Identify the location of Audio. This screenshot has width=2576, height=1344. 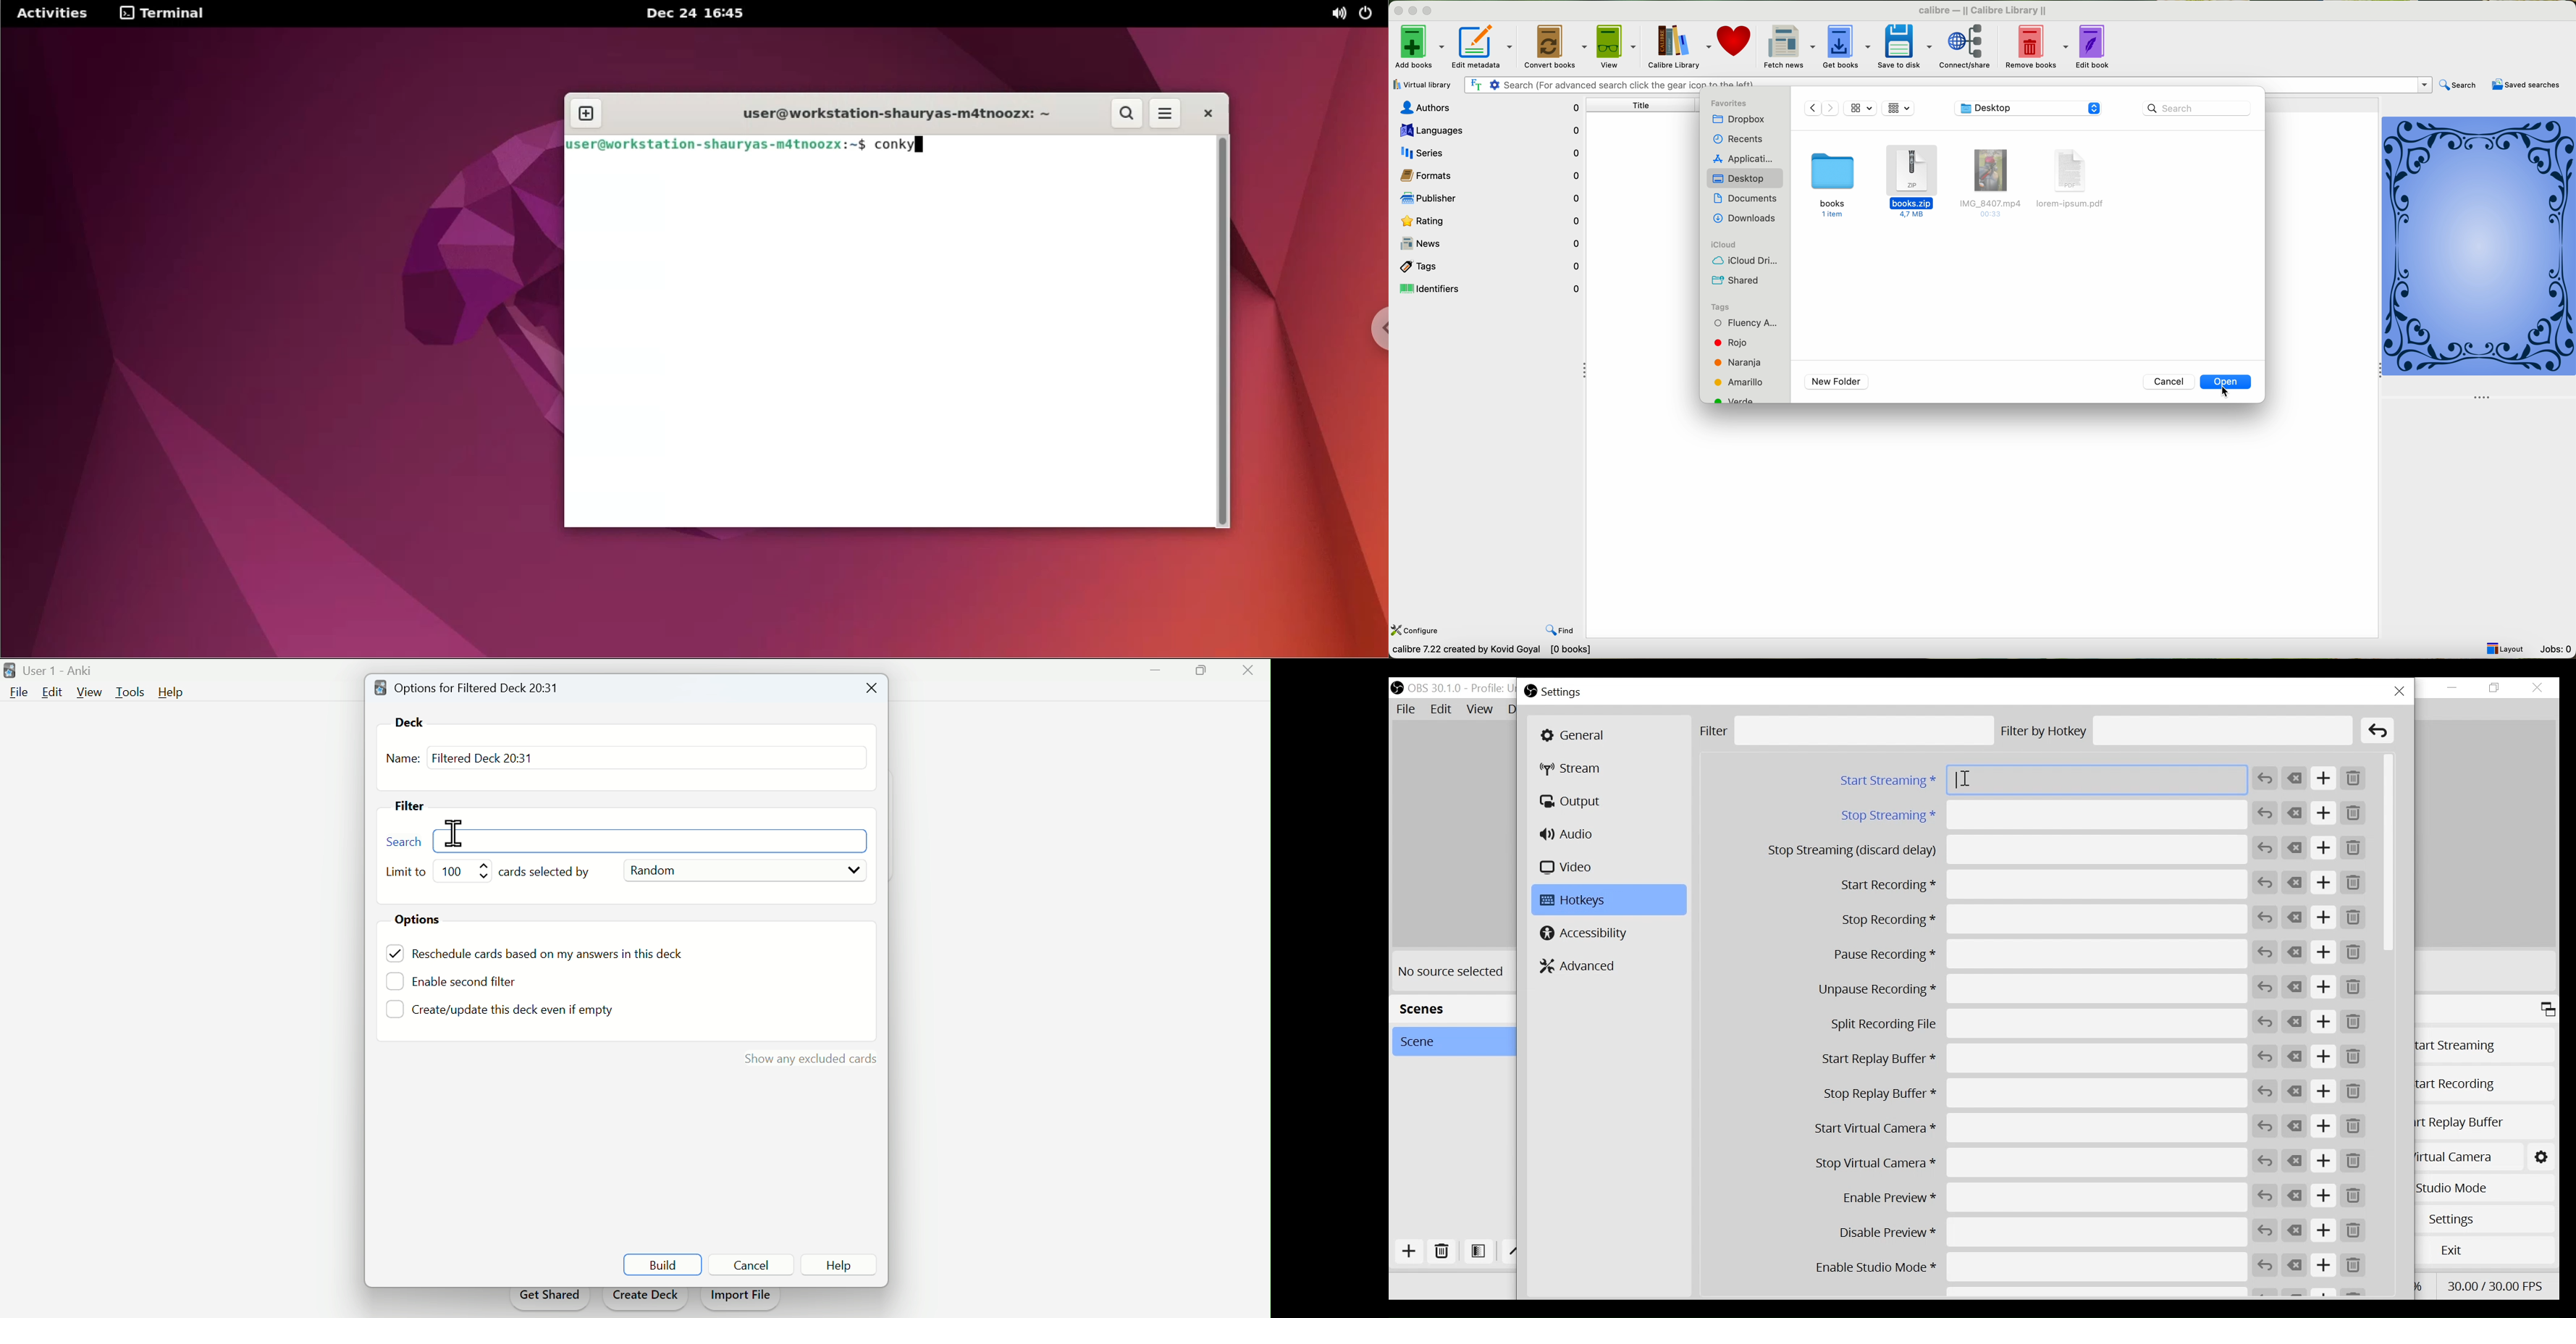
(1570, 834).